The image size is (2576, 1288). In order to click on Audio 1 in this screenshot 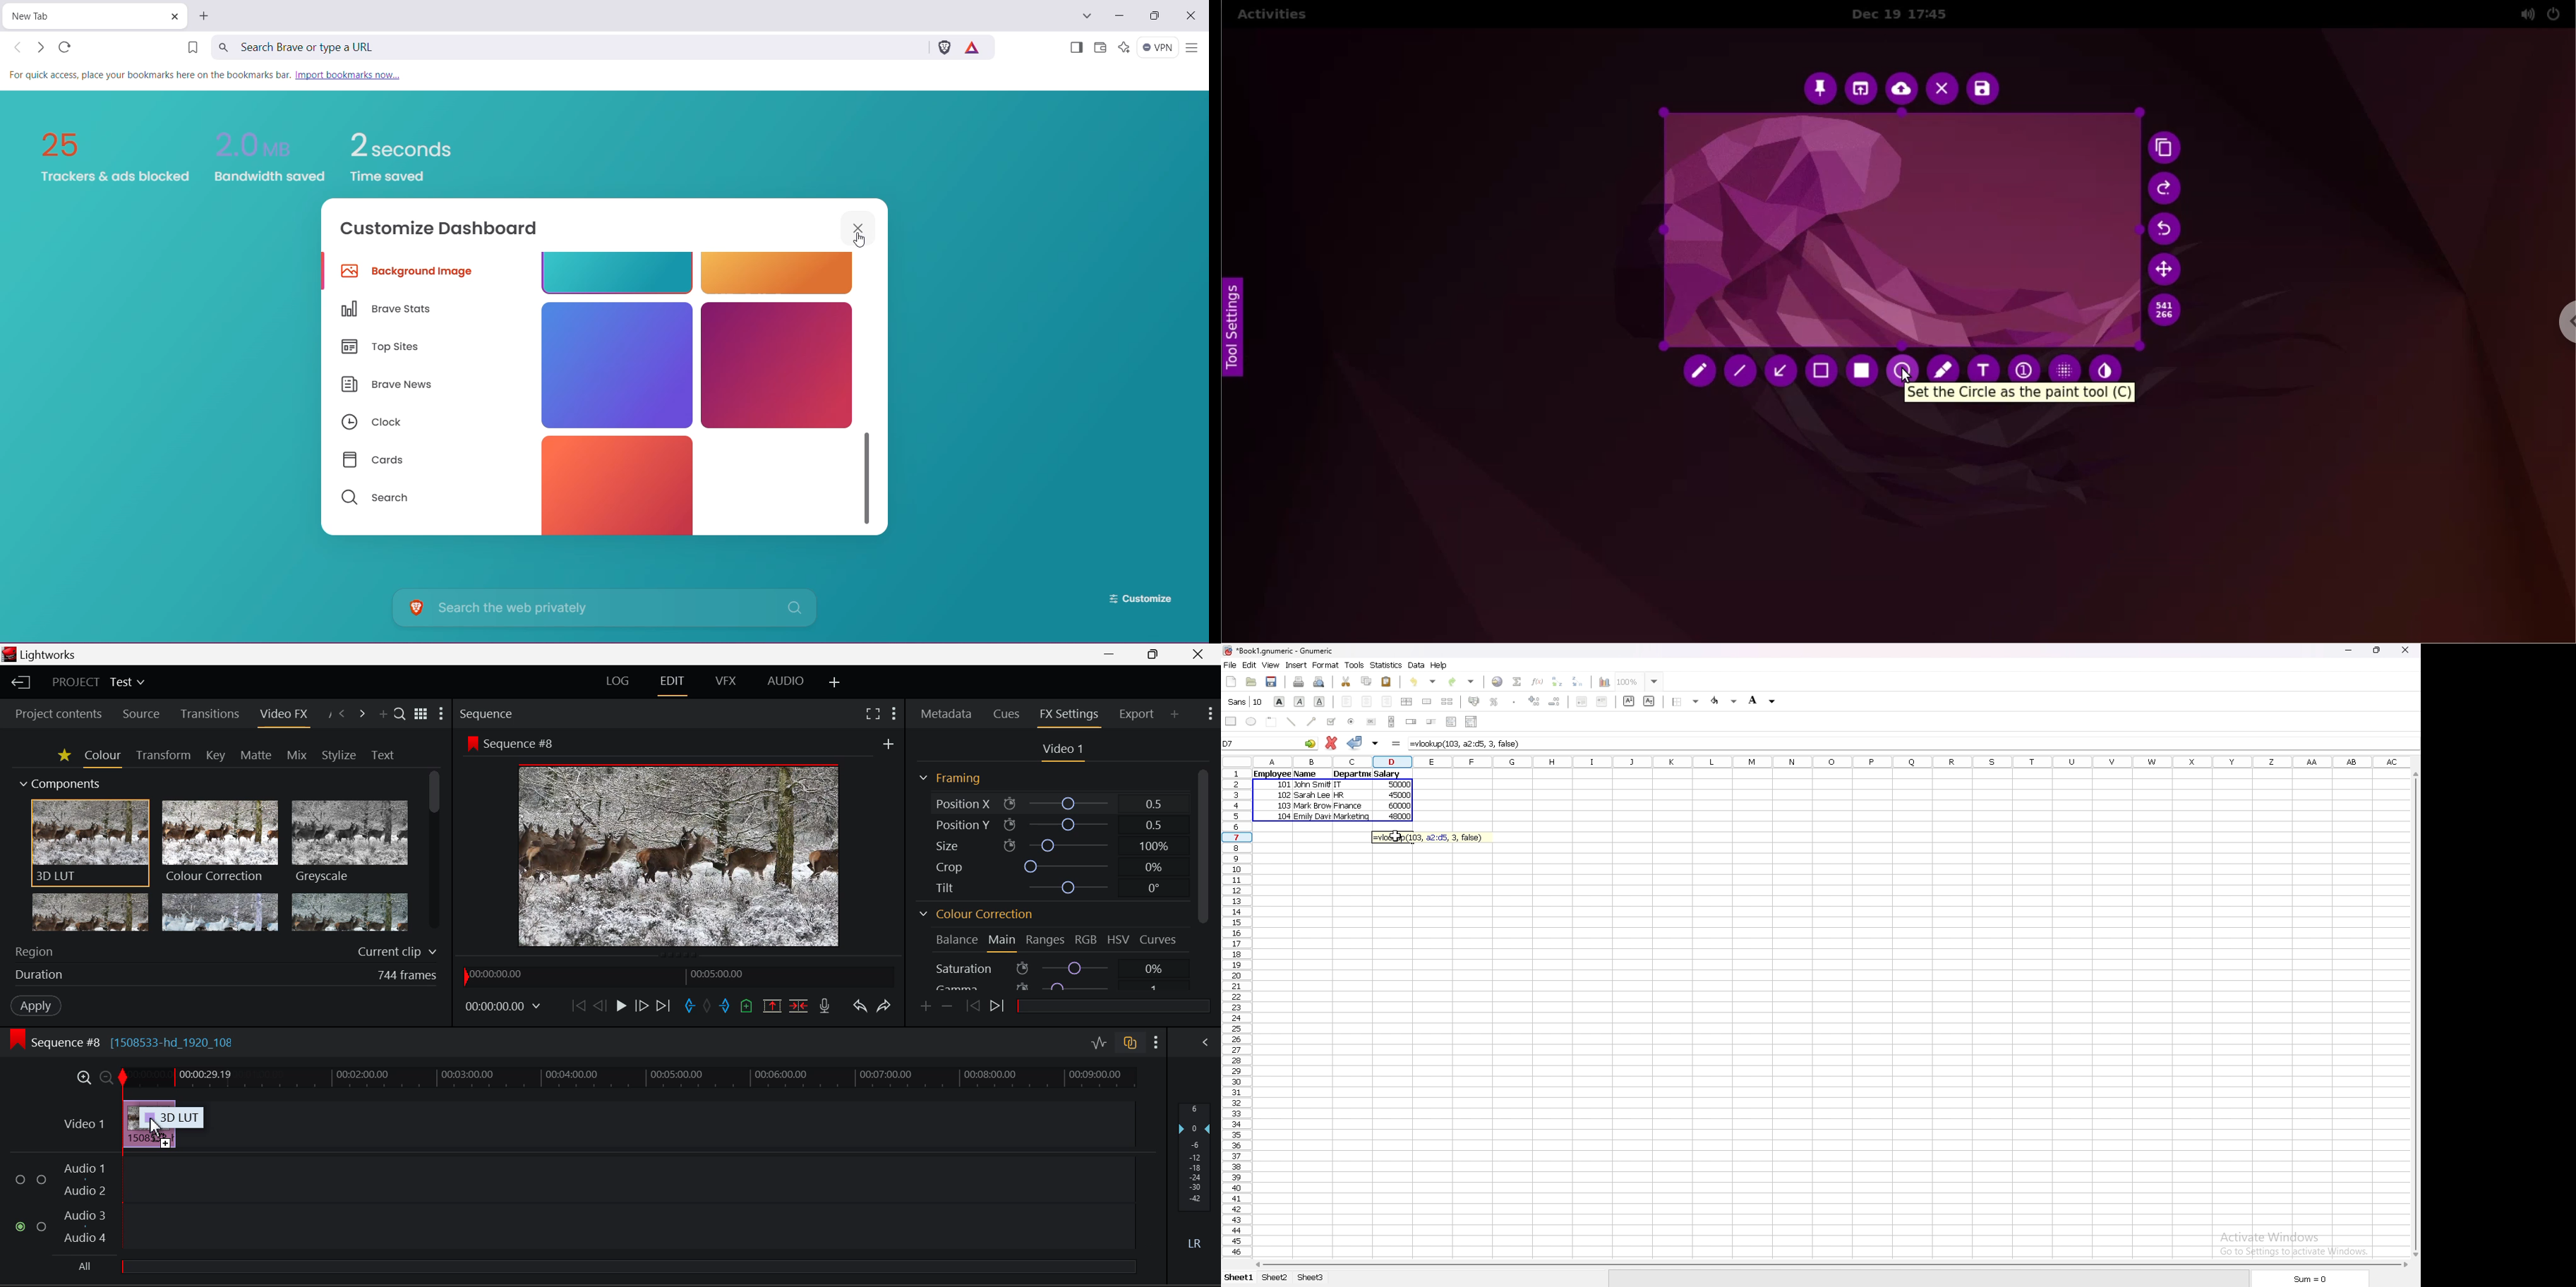, I will do `click(87, 1167)`.